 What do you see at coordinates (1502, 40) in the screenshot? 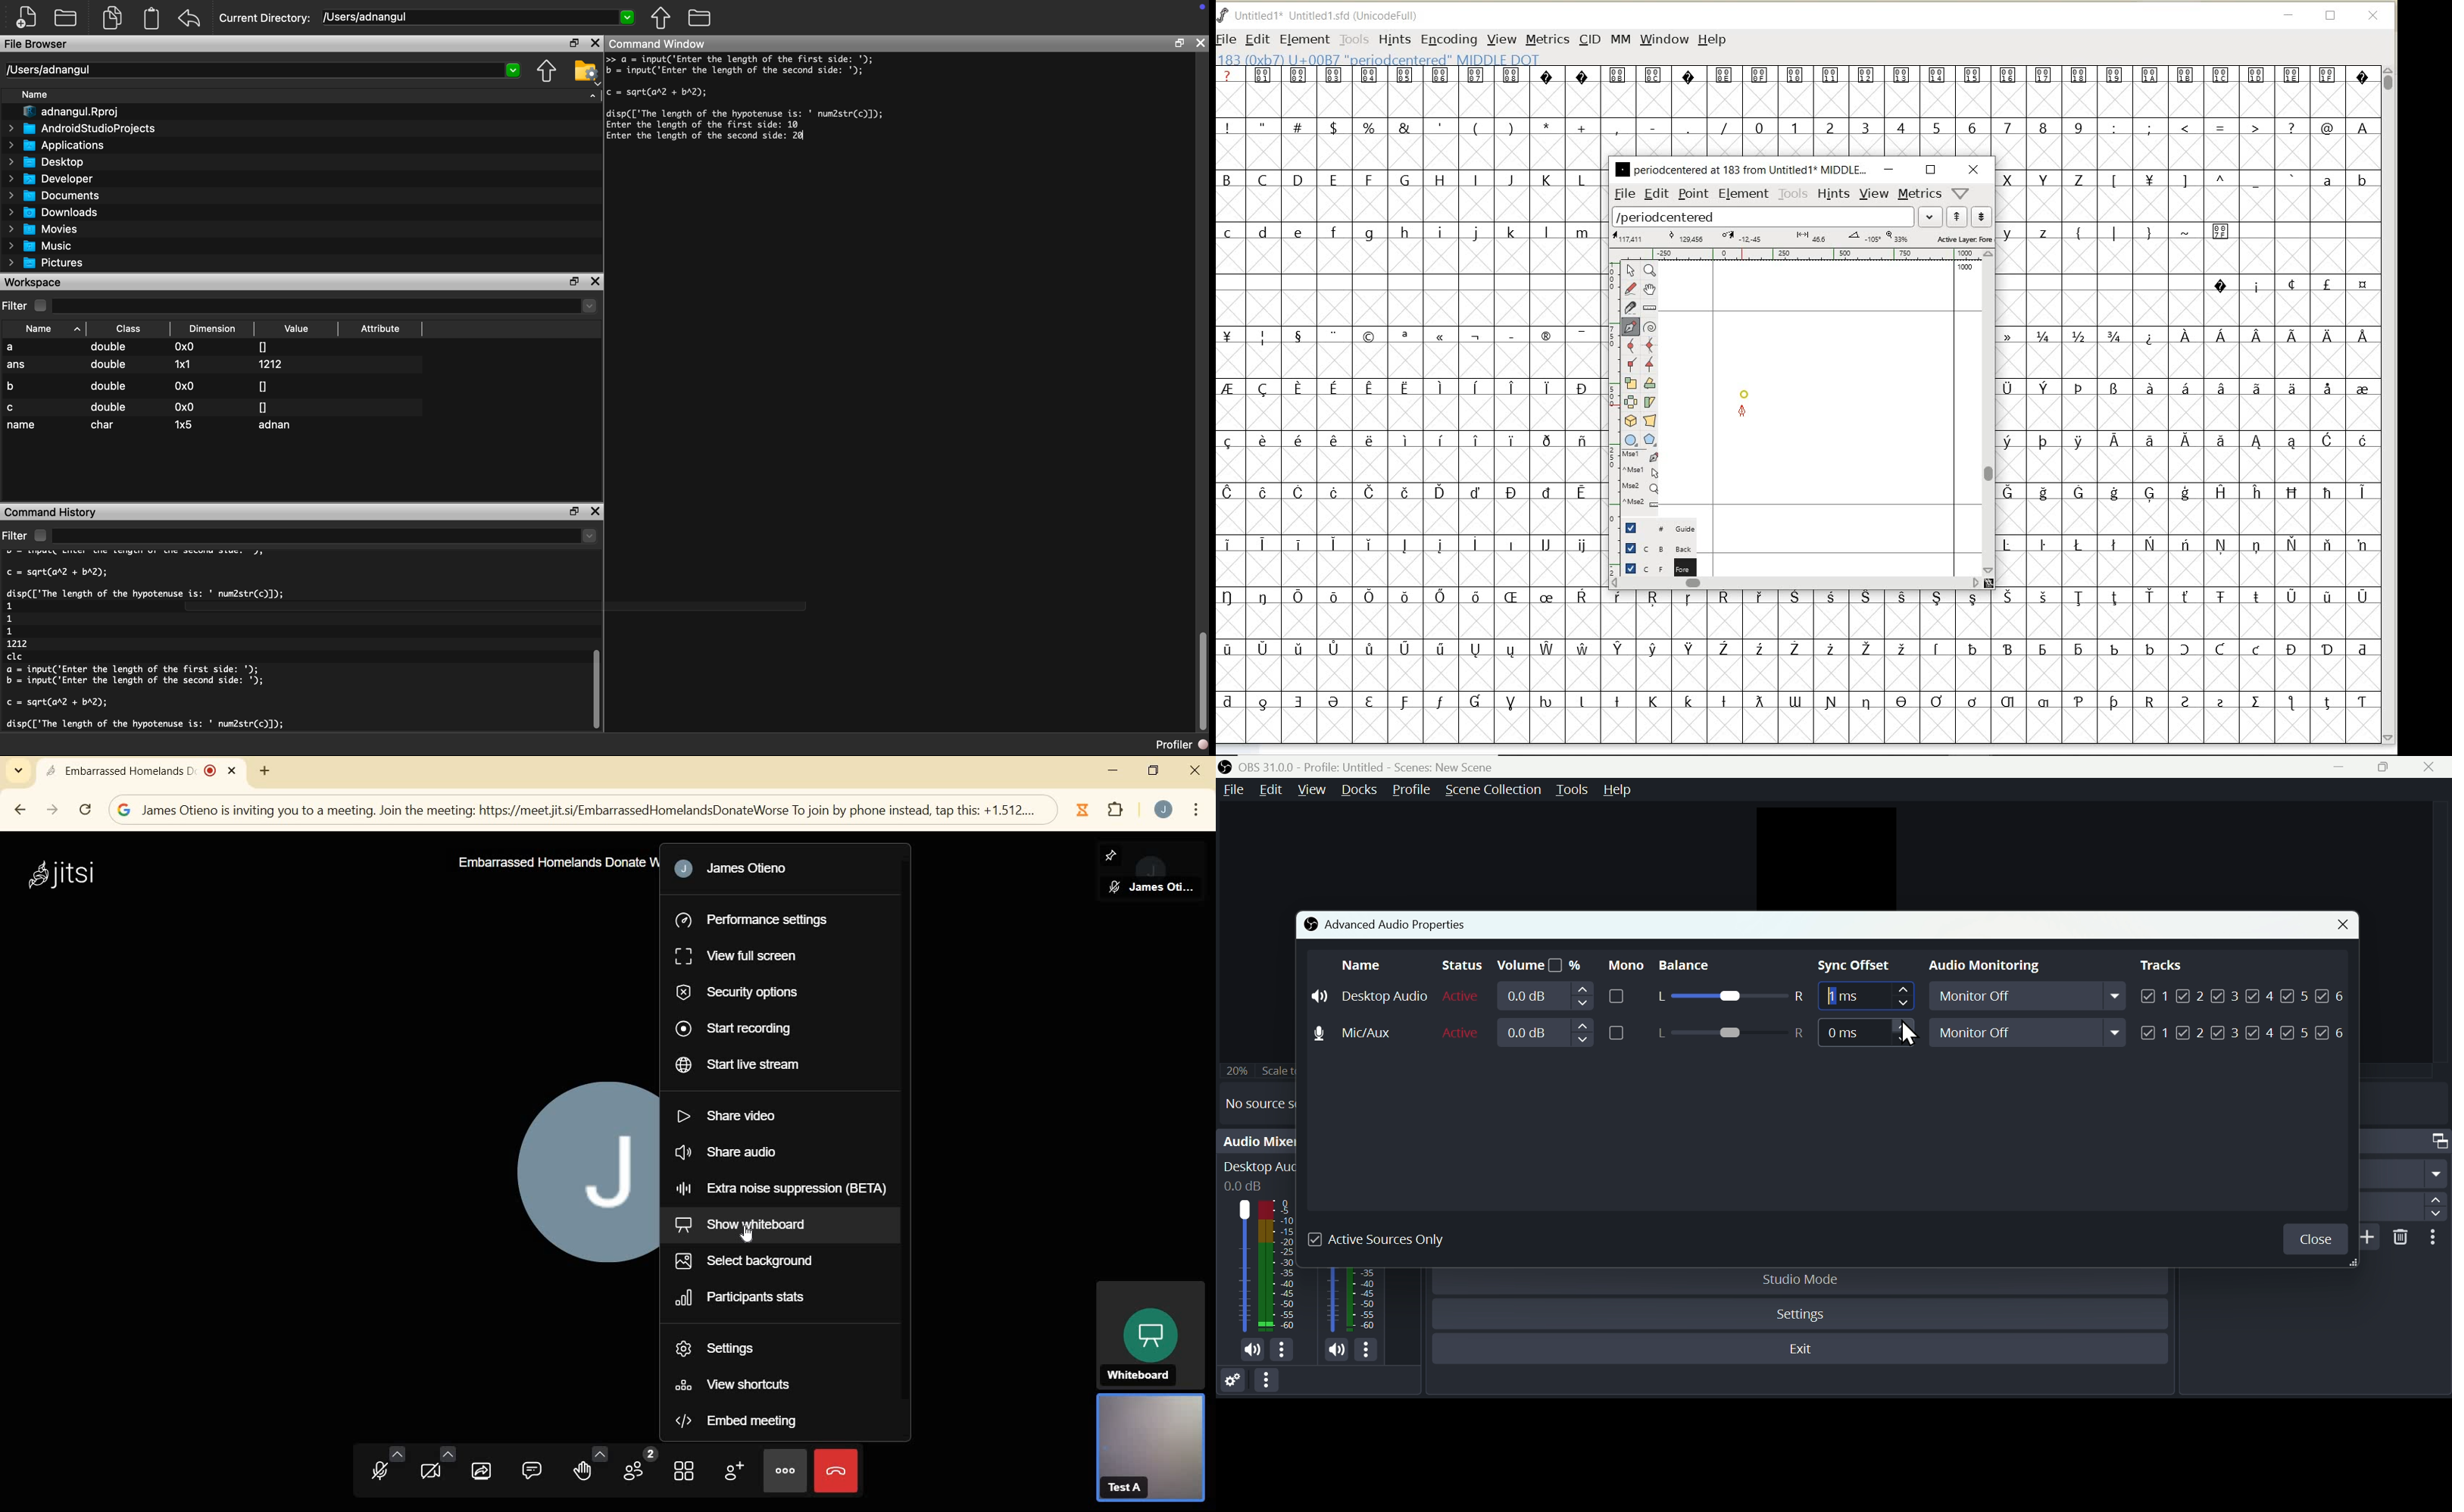
I see `VIEW` at bounding box center [1502, 40].